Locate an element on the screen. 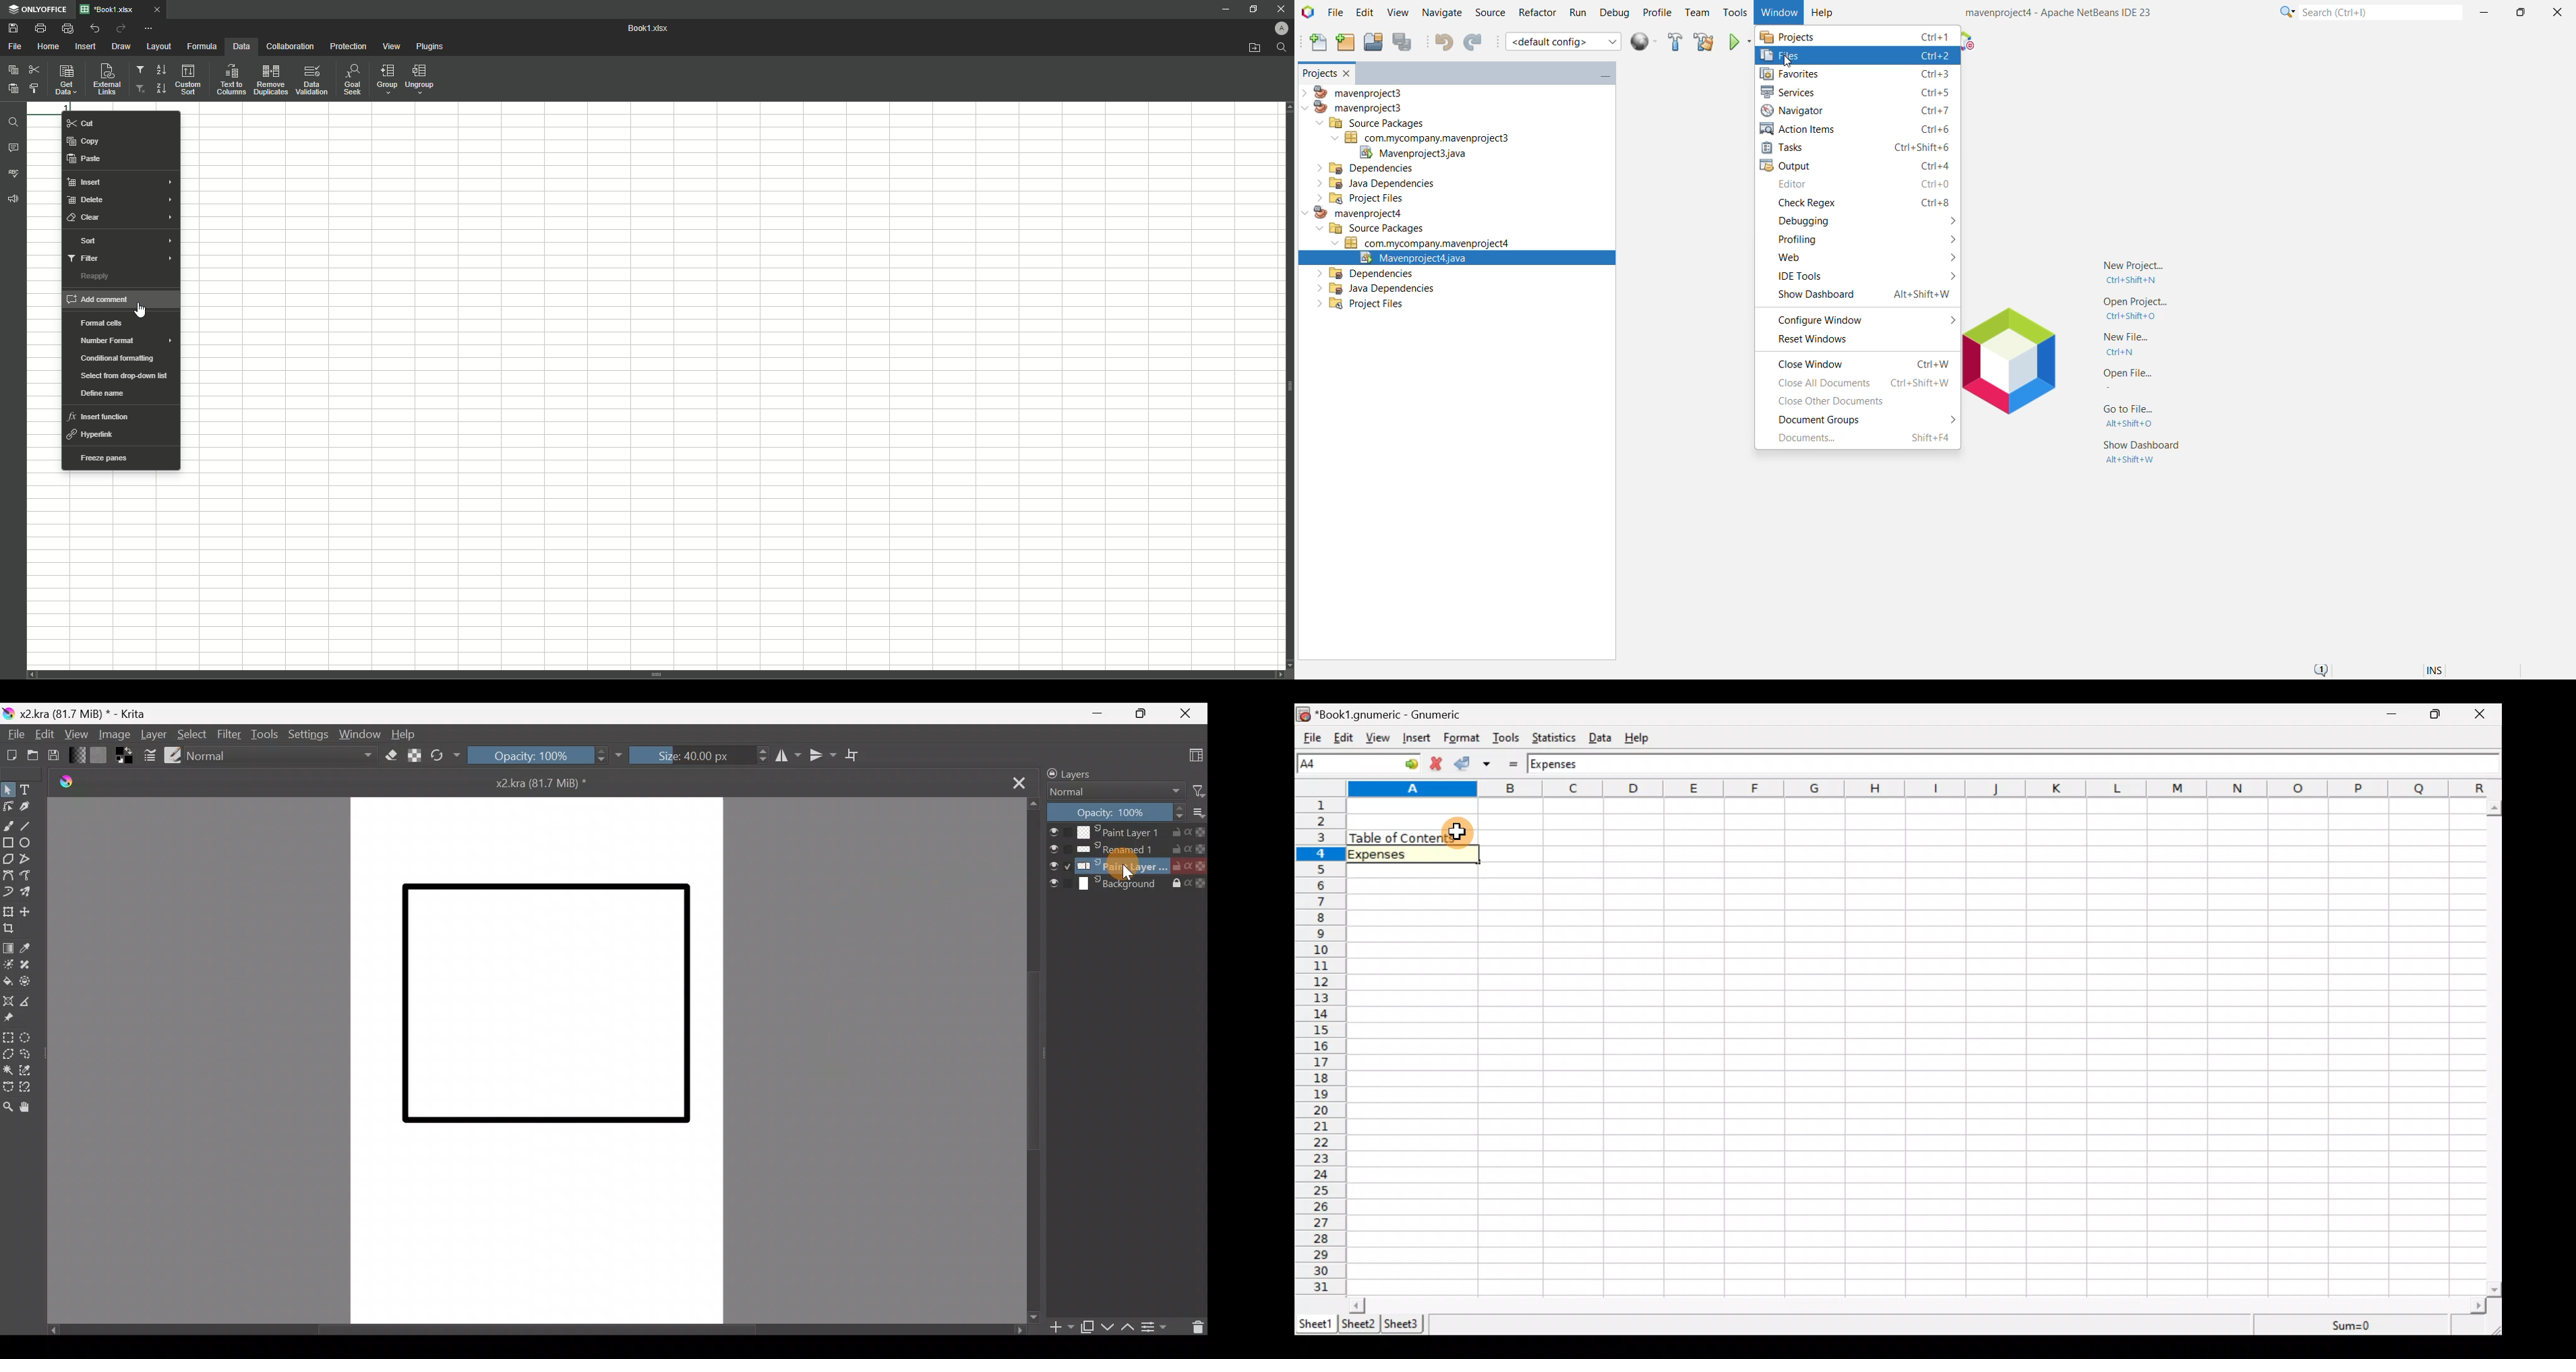 Image resolution: width=2576 pixels, height=1372 pixels. Accept change in multiple cells is located at coordinates (1491, 764).